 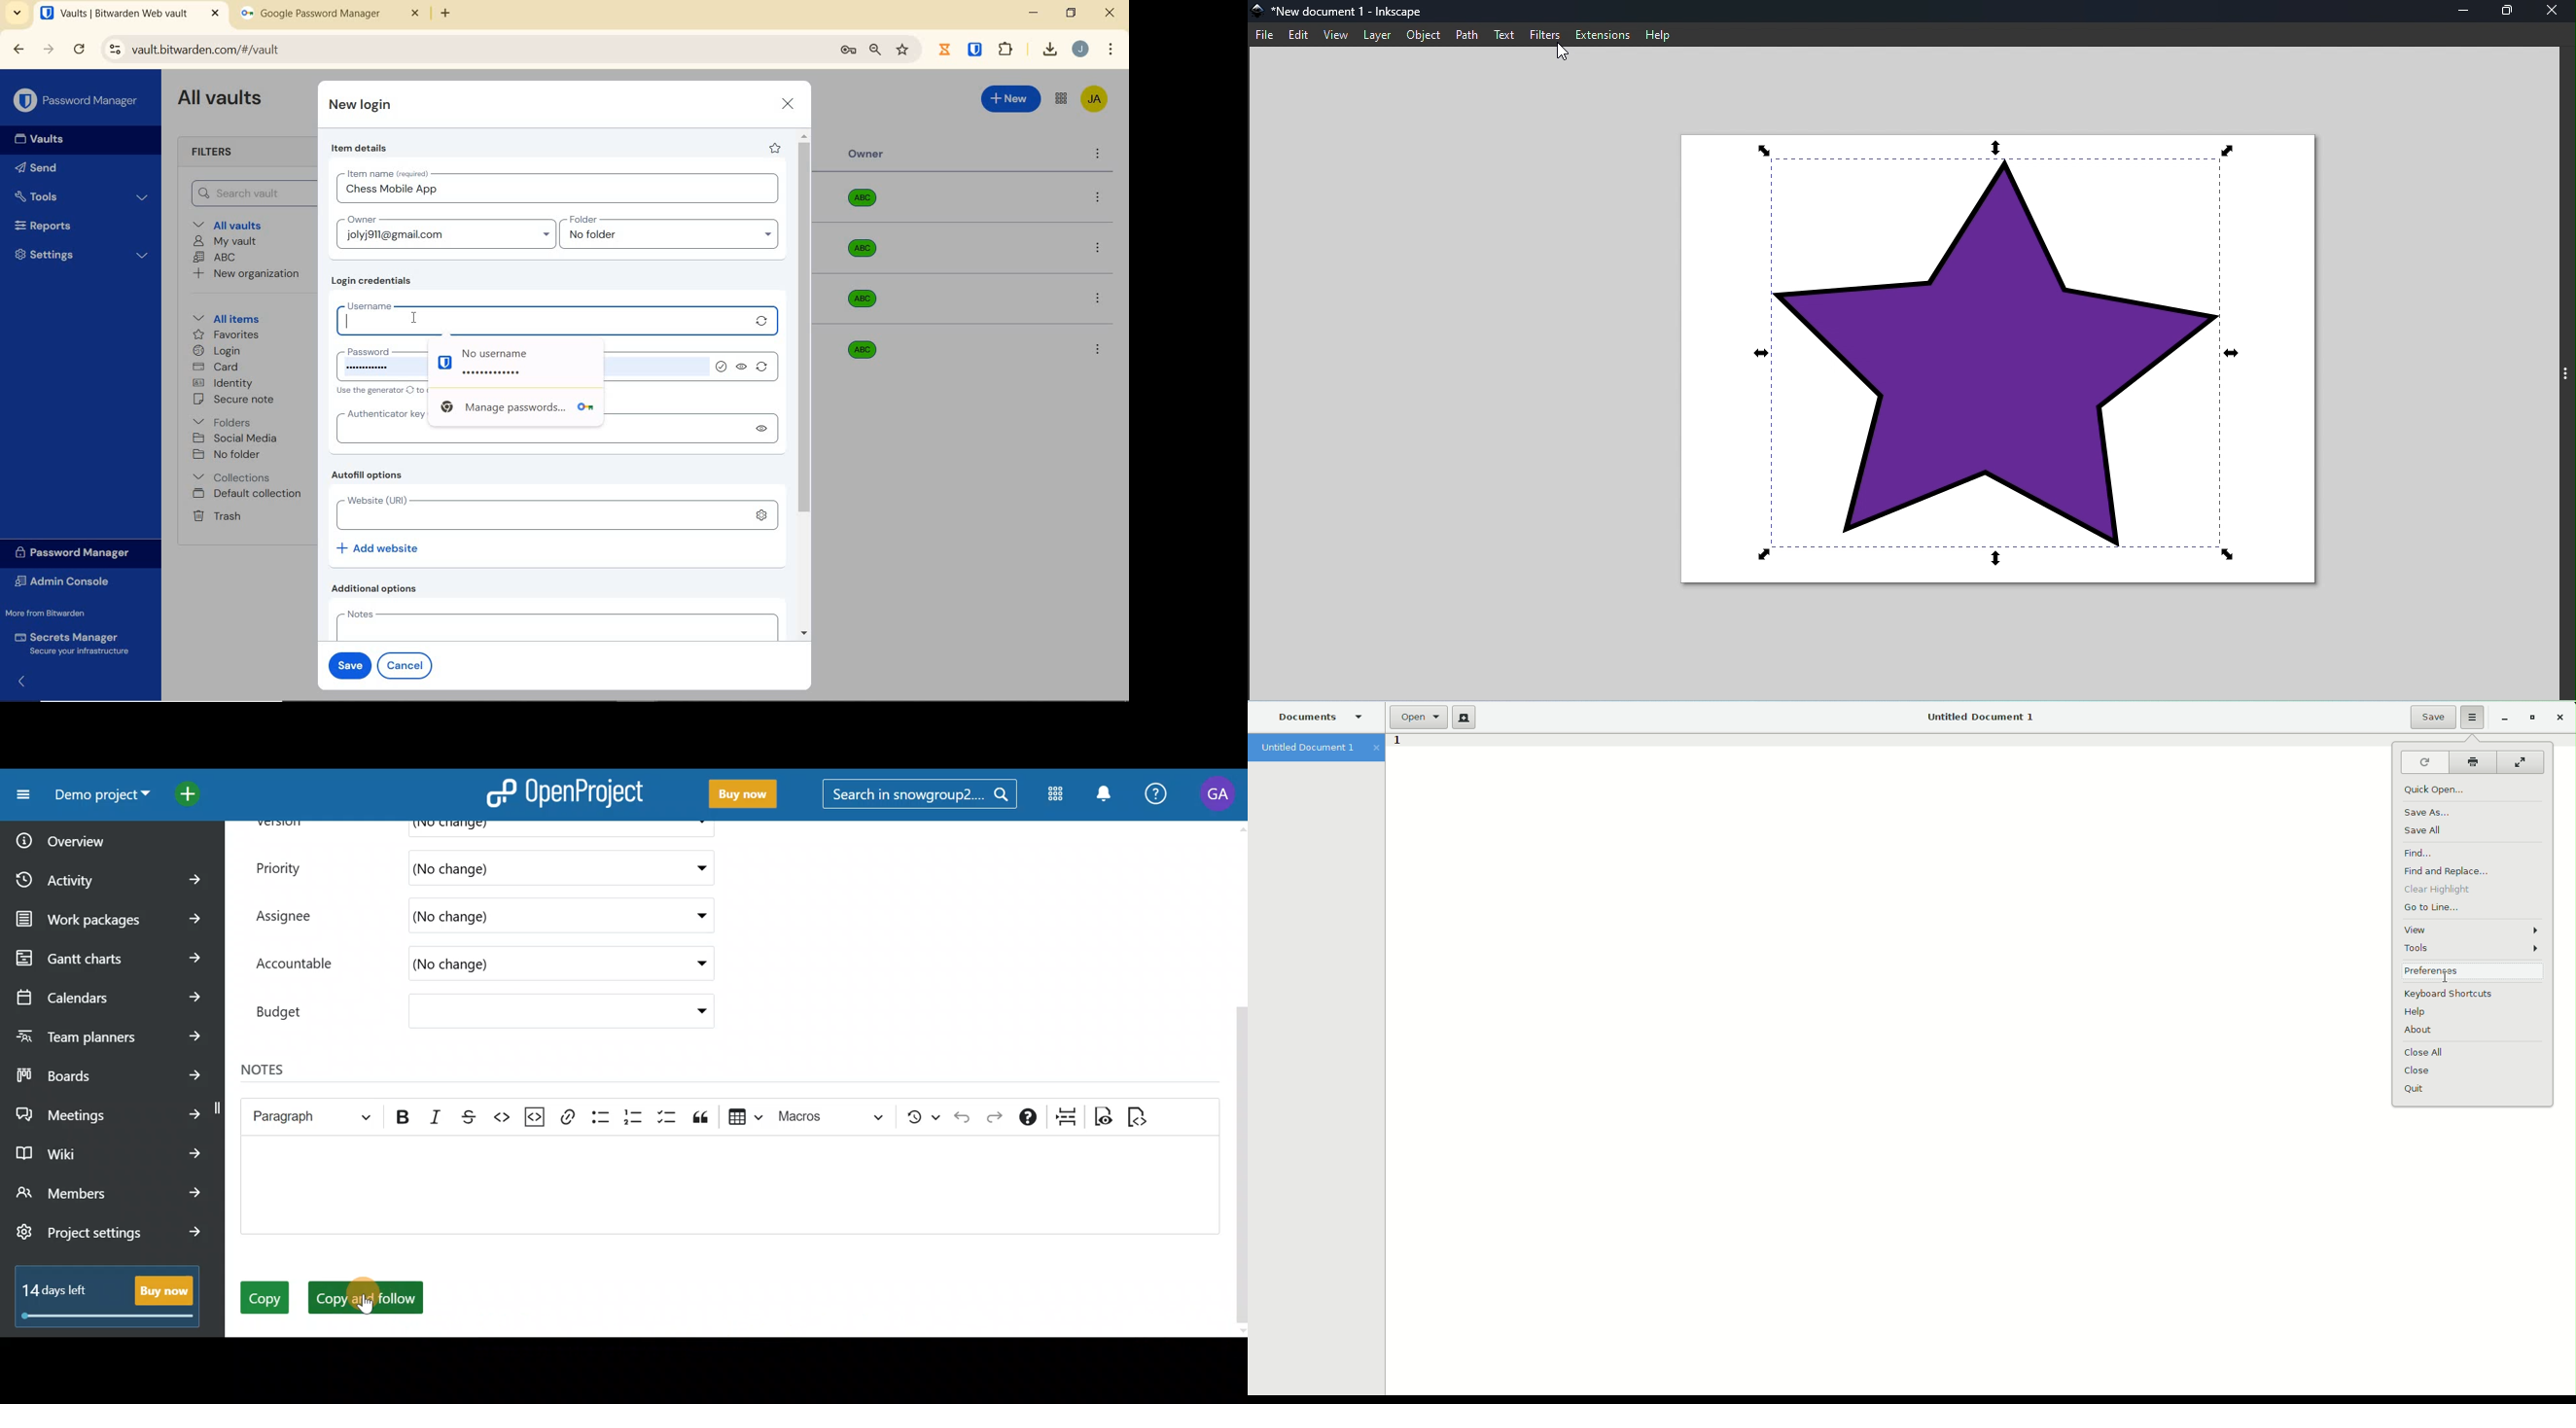 I want to click on extensions, so click(x=1602, y=33).